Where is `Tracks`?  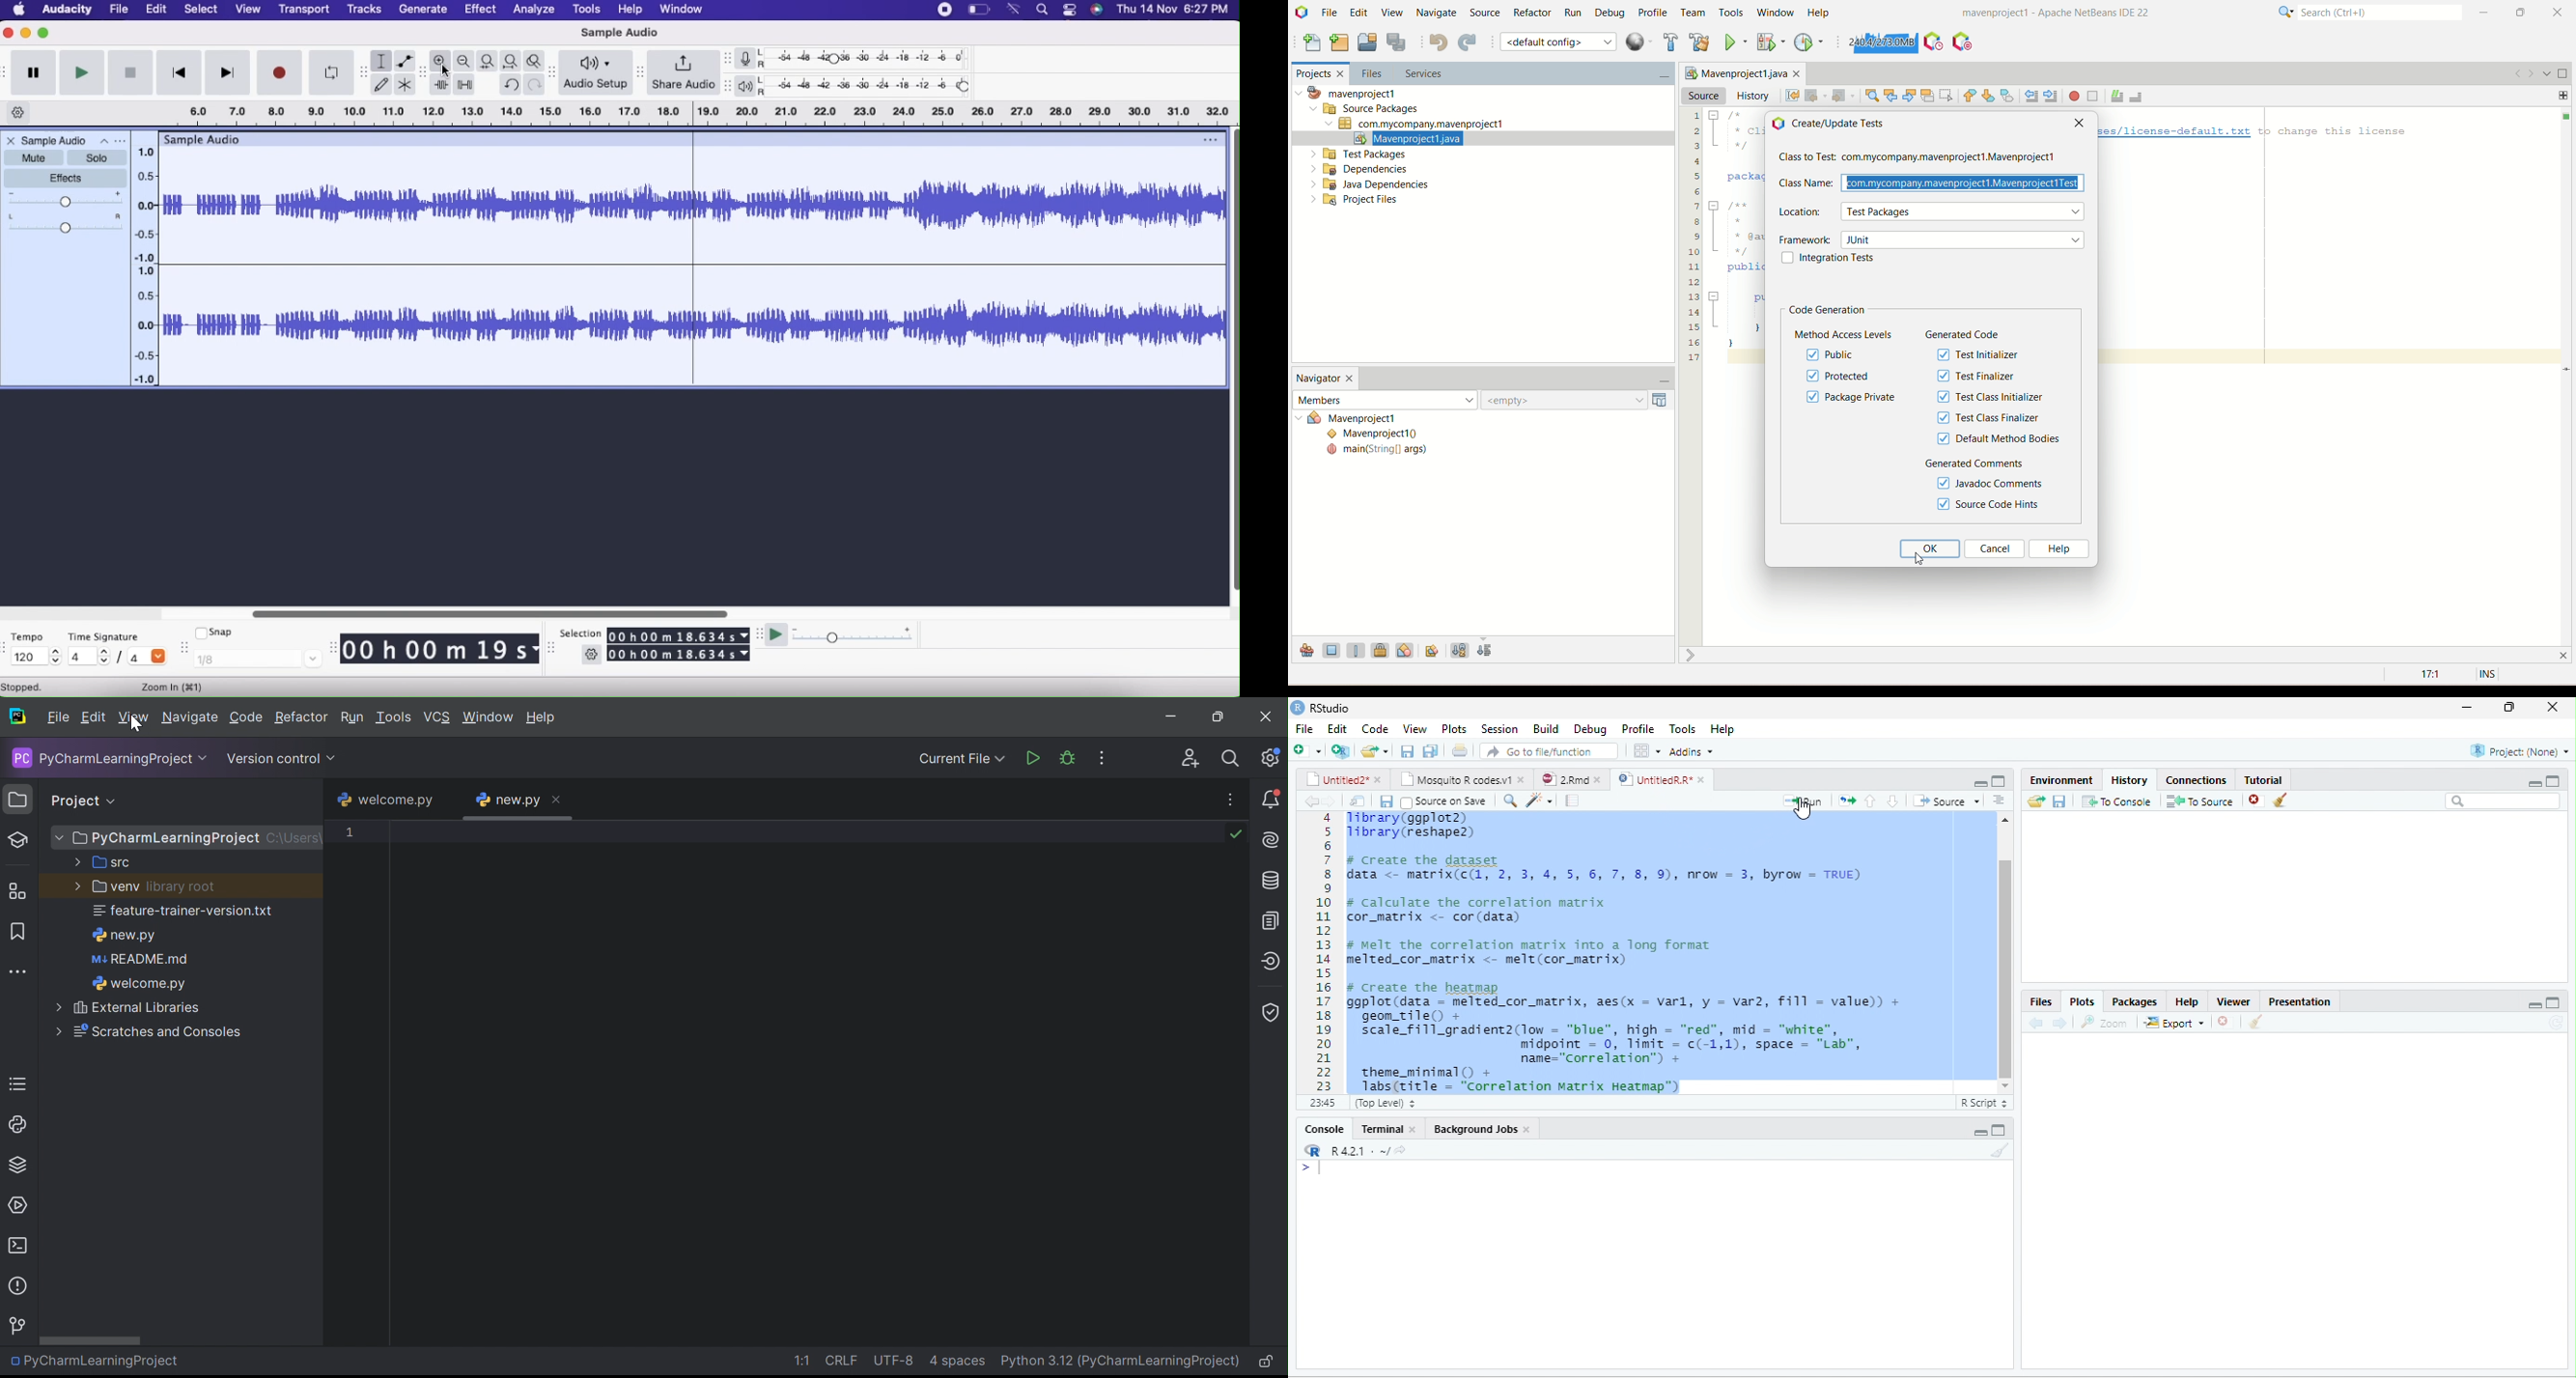 Tracks is located at coordinates (363, 9).